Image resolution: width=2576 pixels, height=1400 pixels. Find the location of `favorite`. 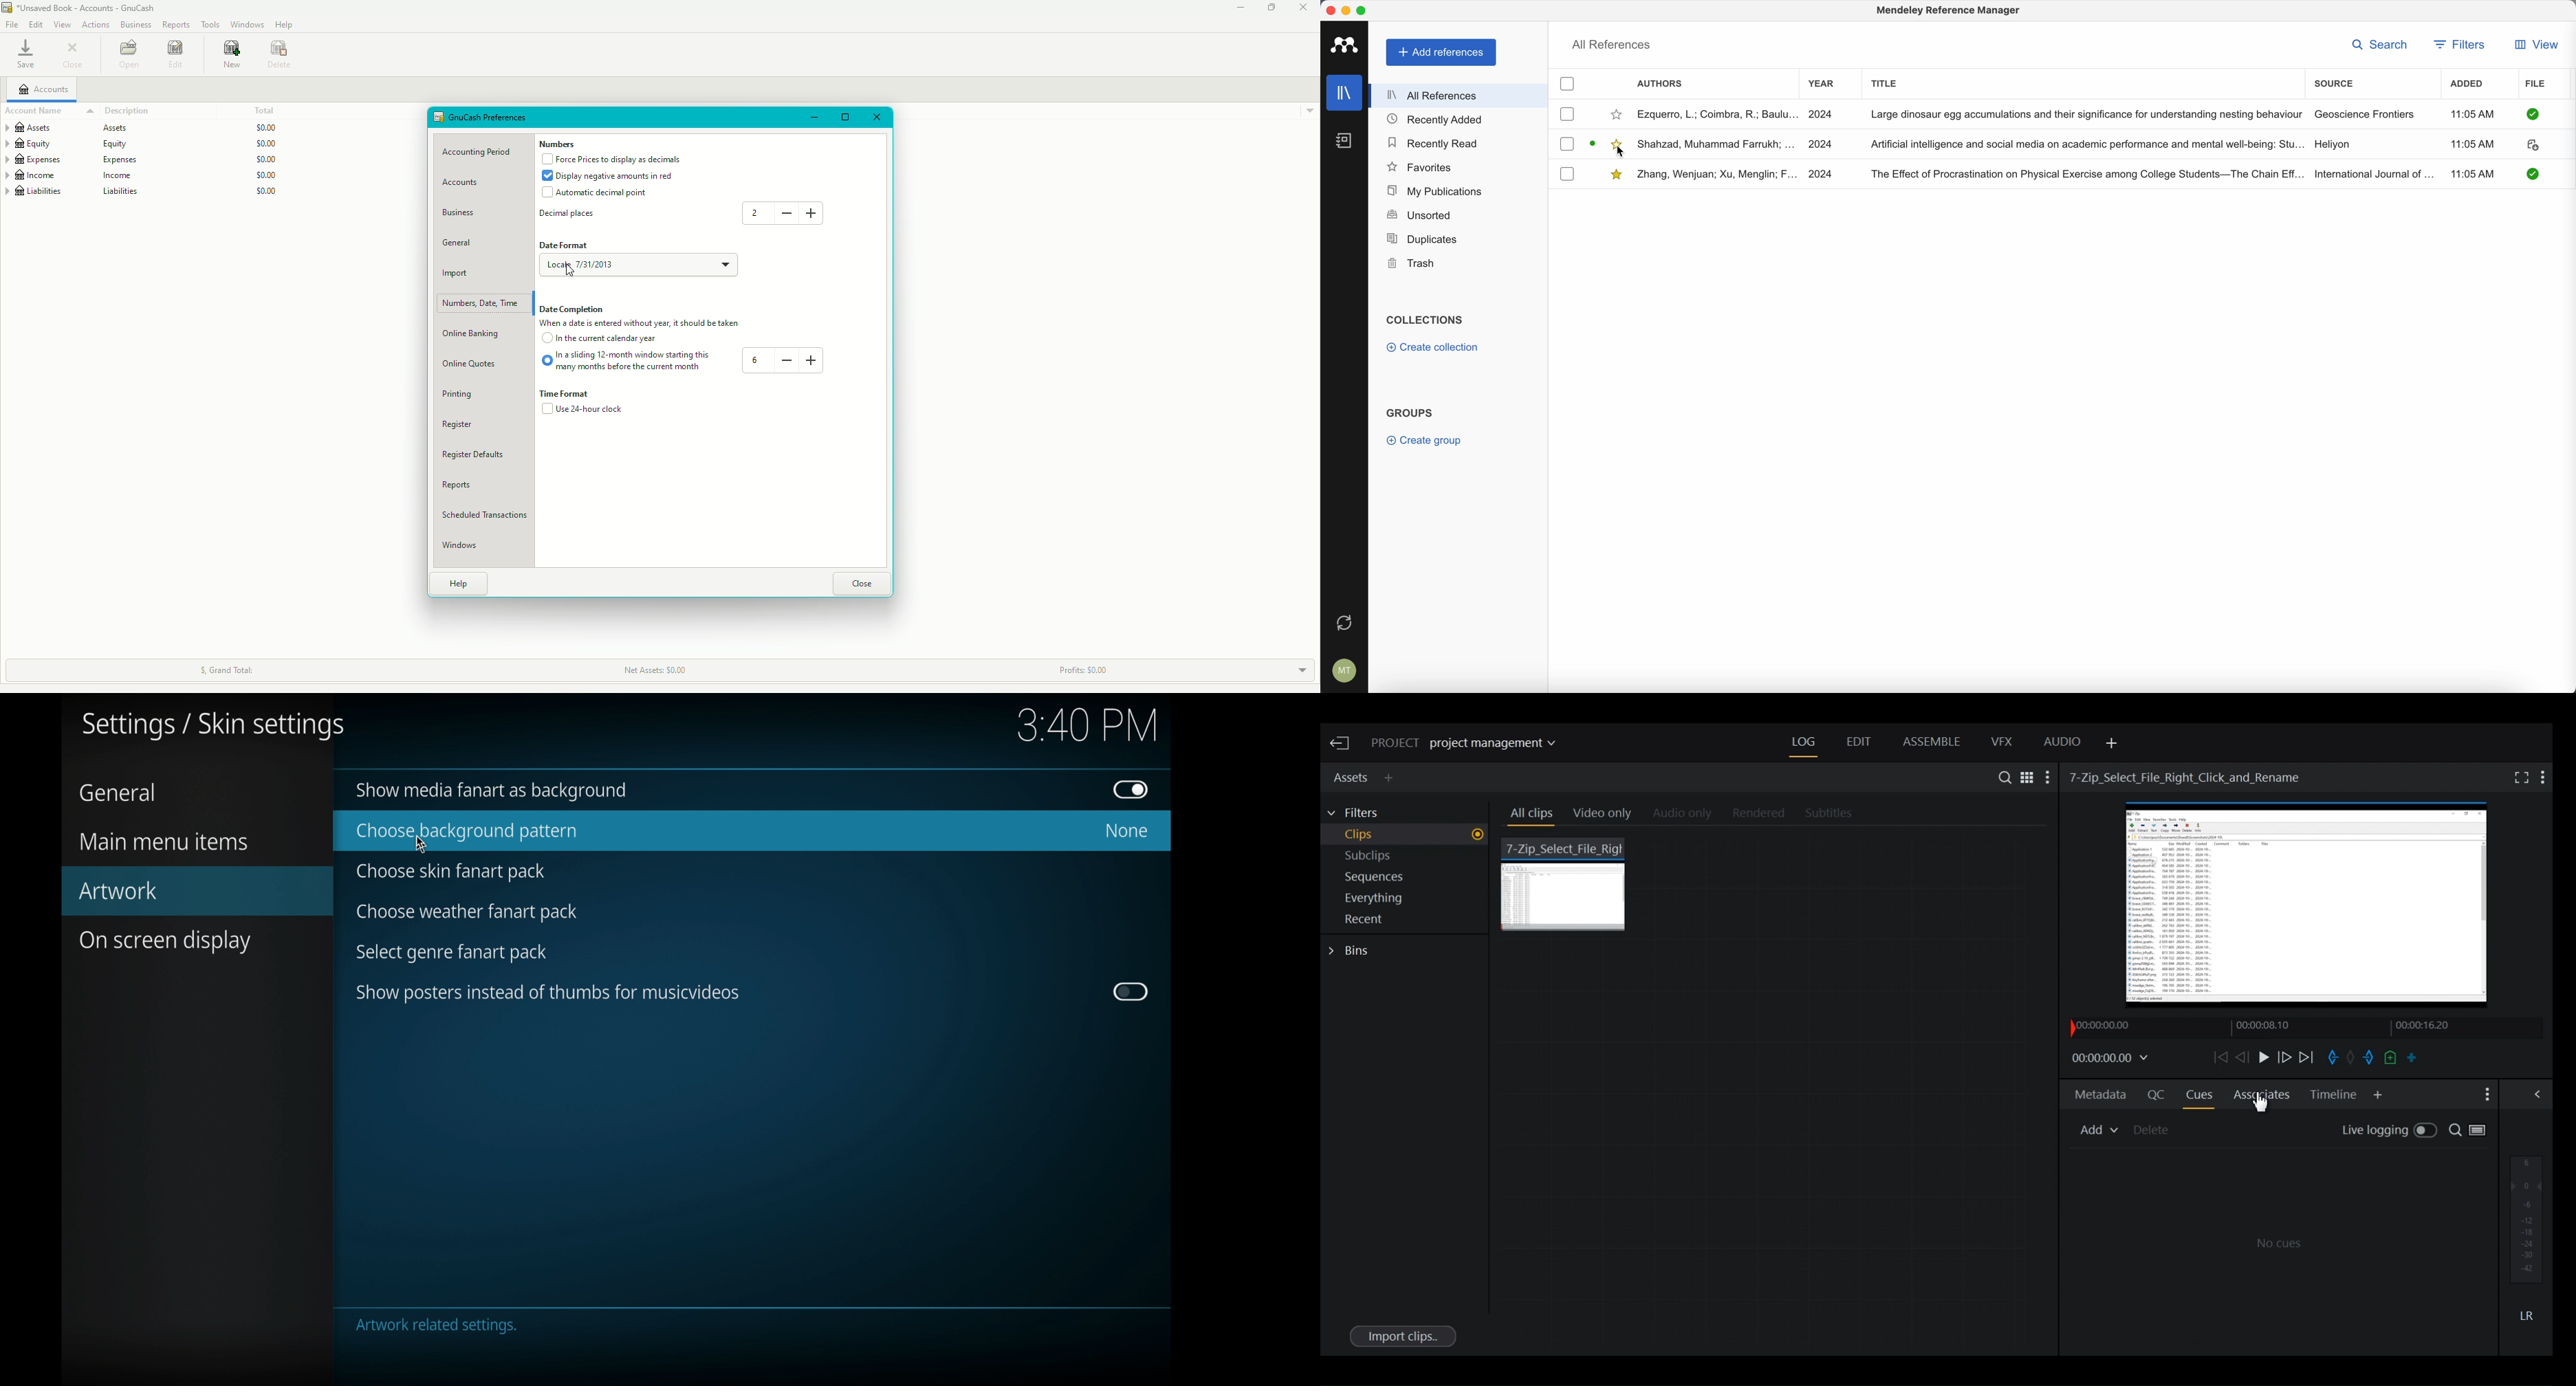

favorite is located at coordinates (1618, 114).